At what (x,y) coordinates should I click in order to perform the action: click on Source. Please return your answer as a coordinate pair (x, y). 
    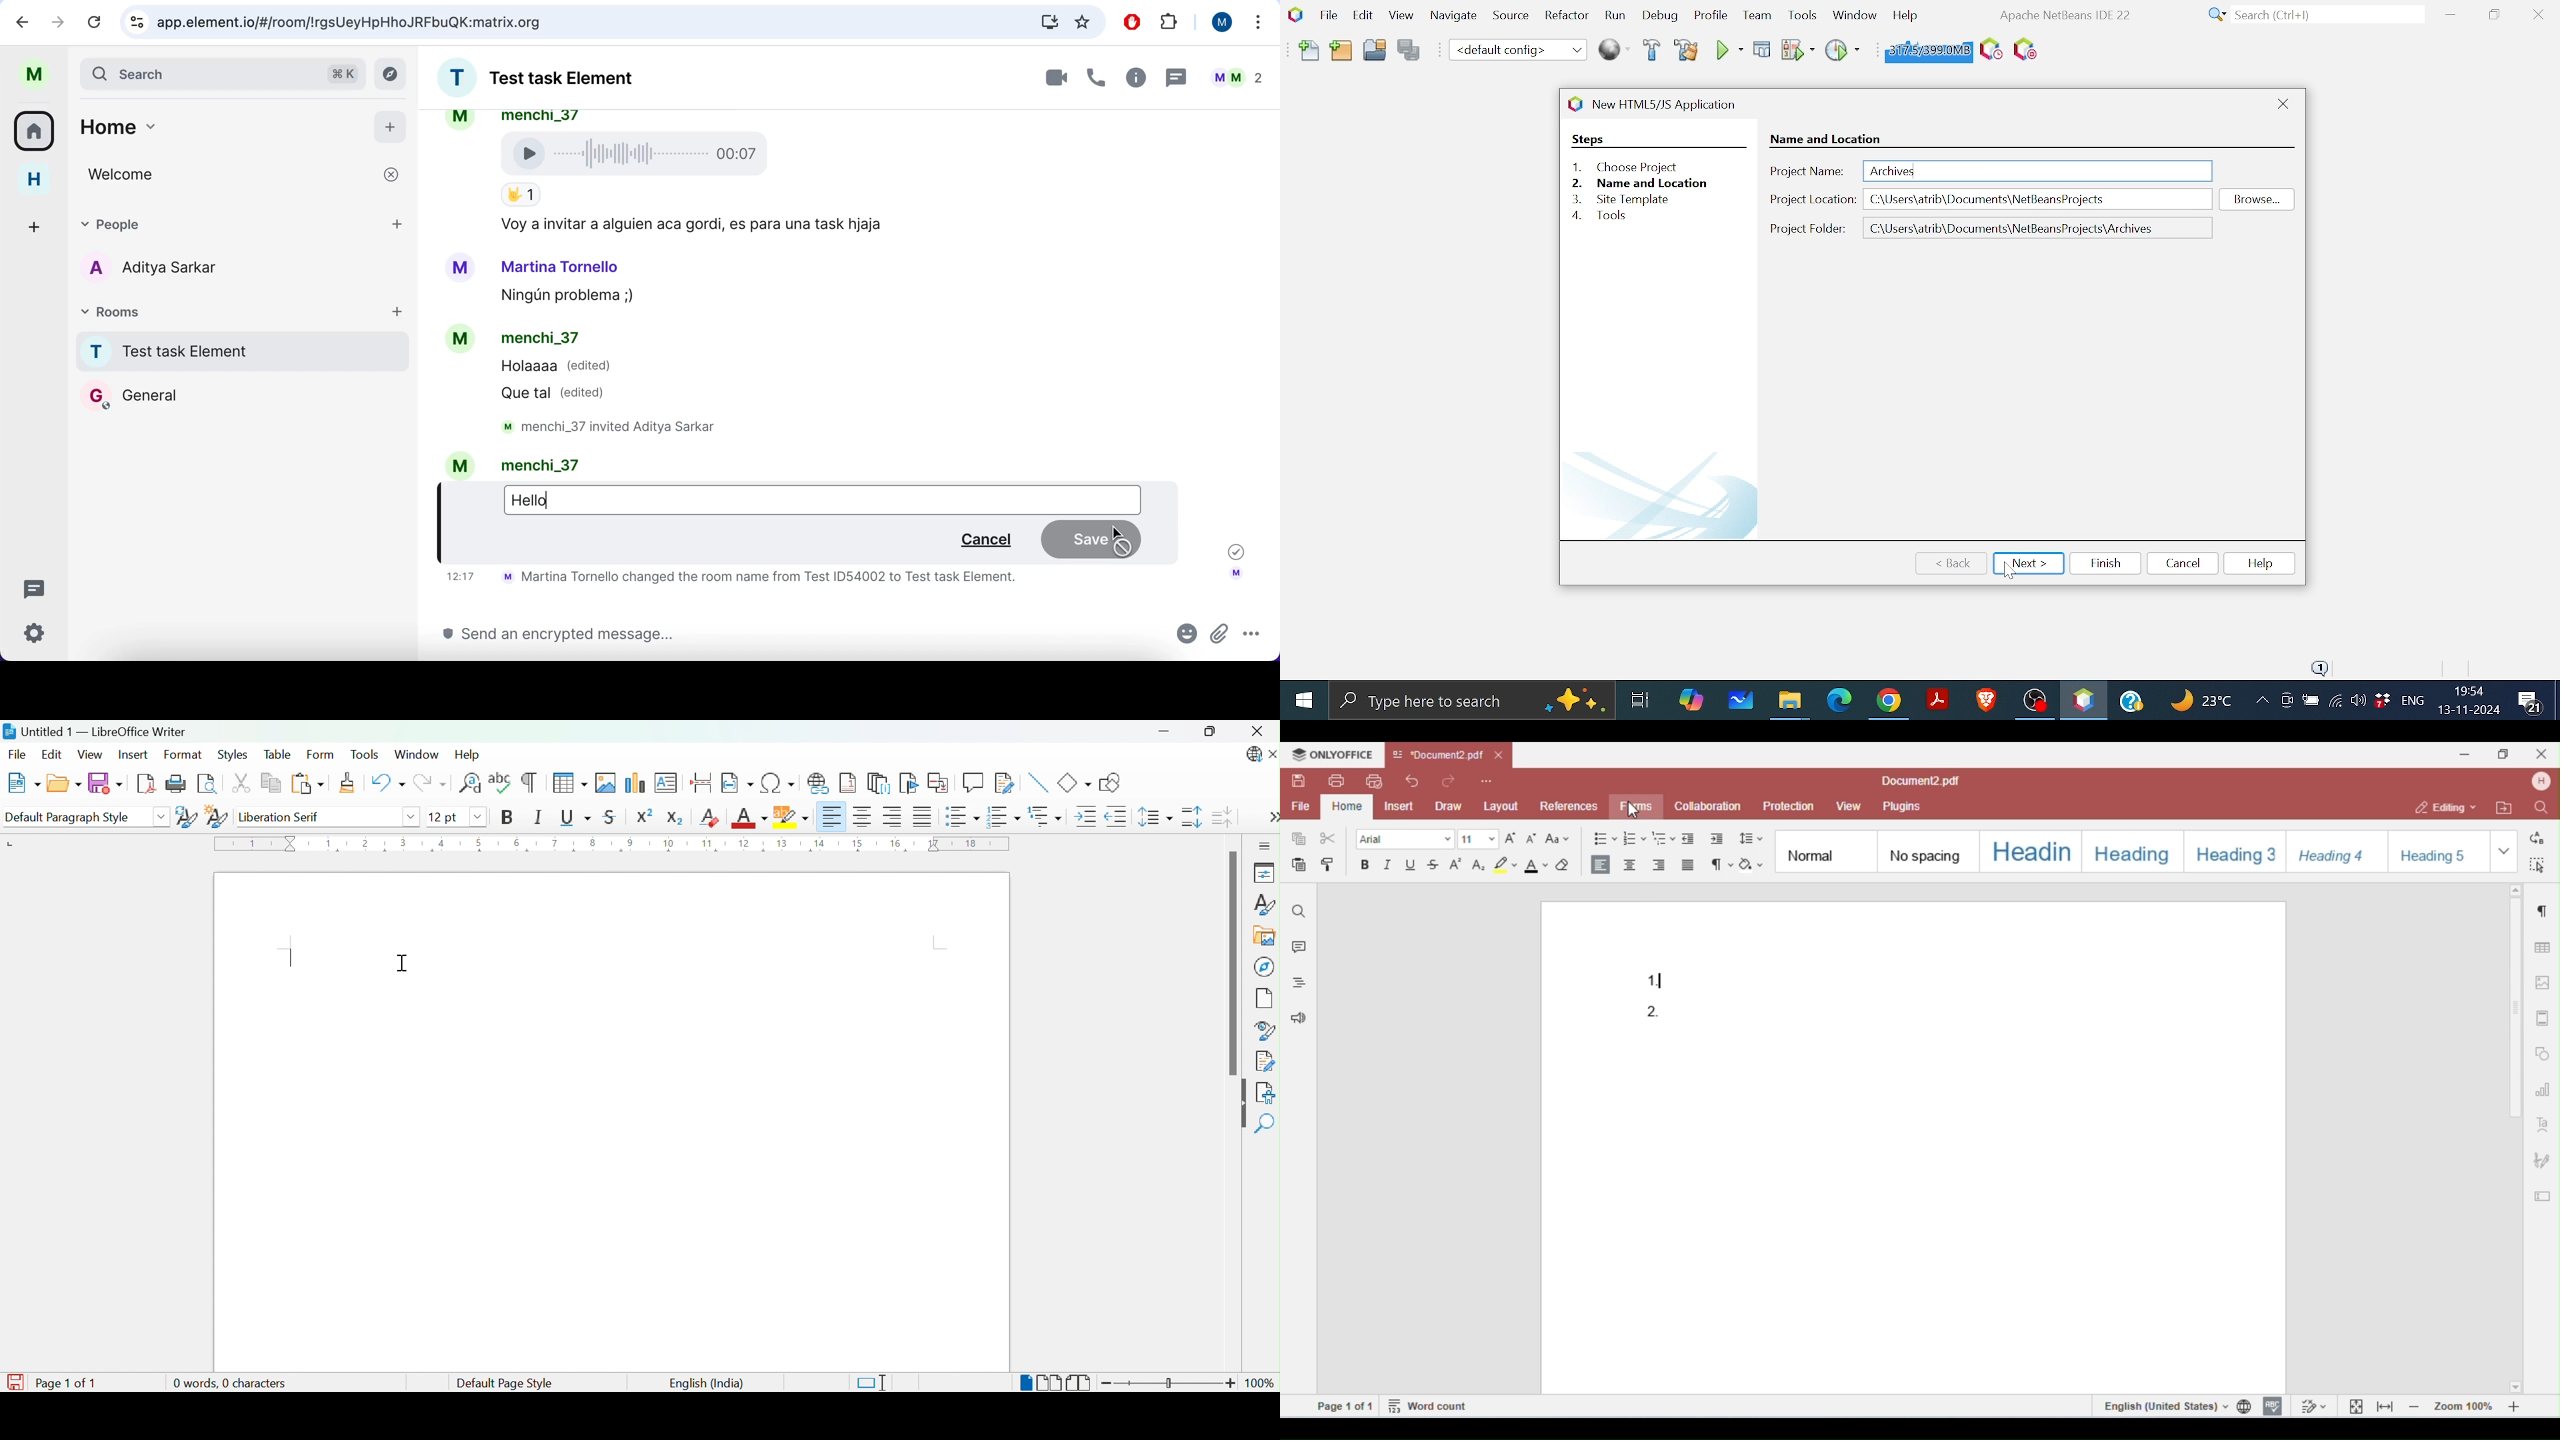
    Looking at the image, I should click on (1508, 19).